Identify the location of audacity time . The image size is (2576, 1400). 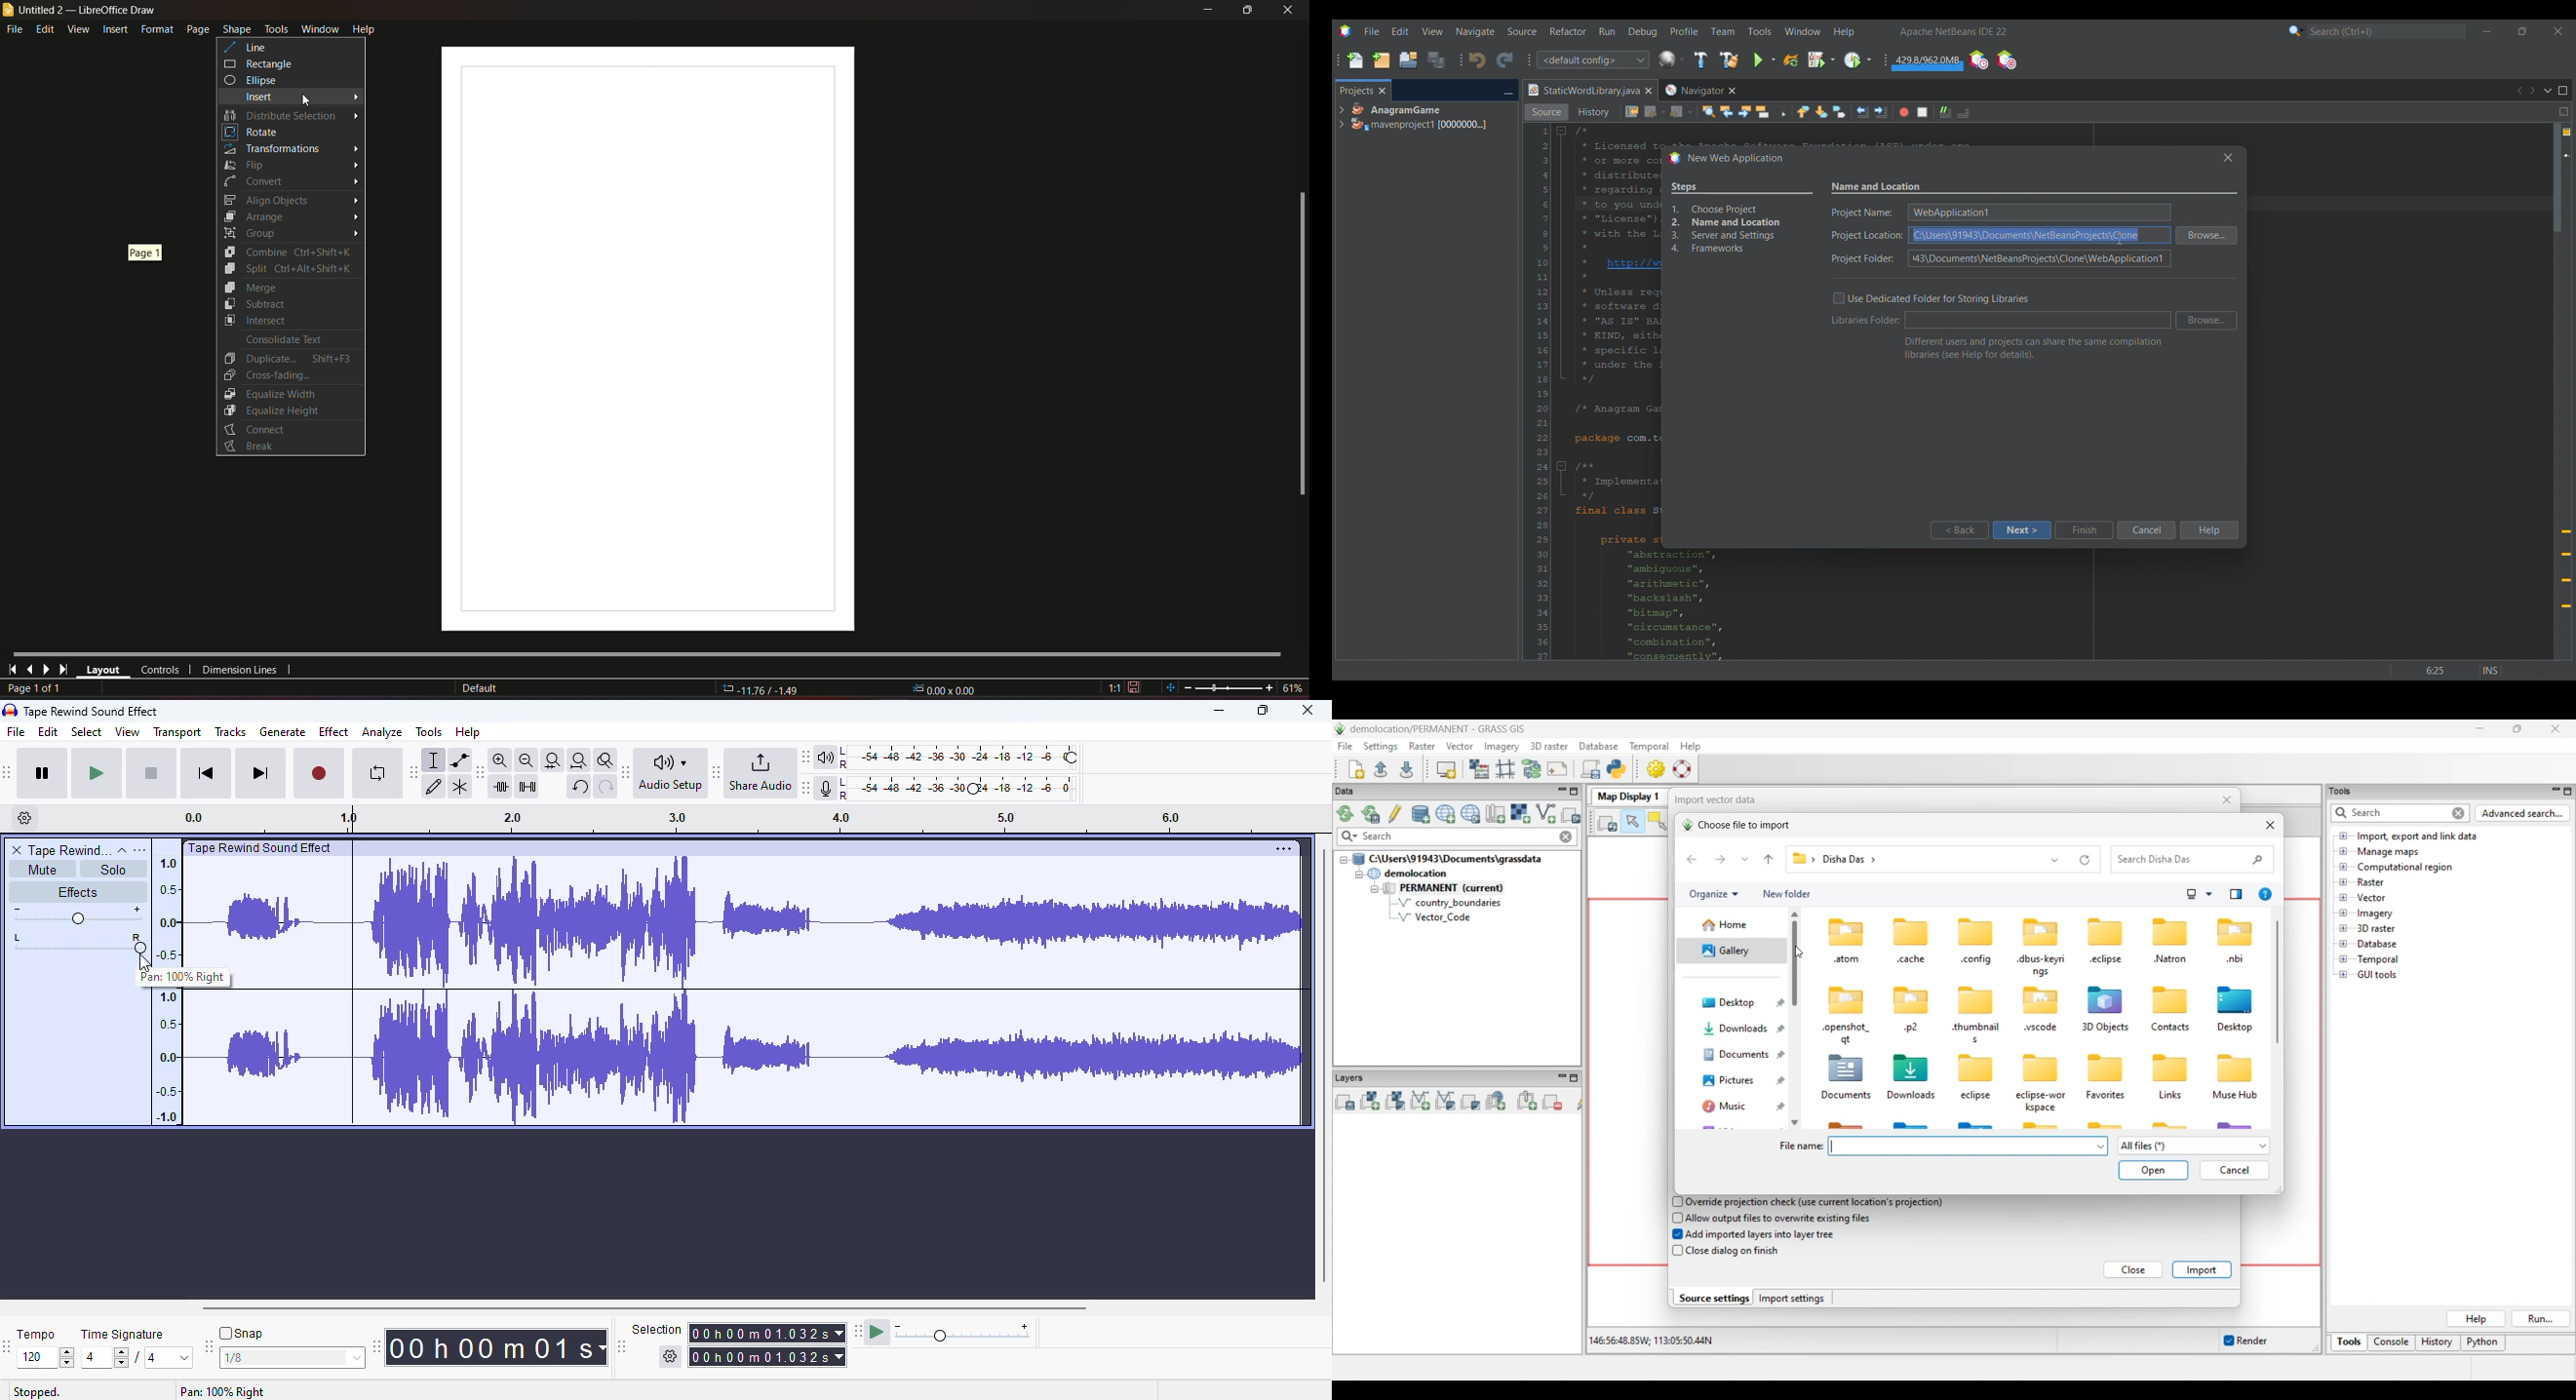
(495, 1348).